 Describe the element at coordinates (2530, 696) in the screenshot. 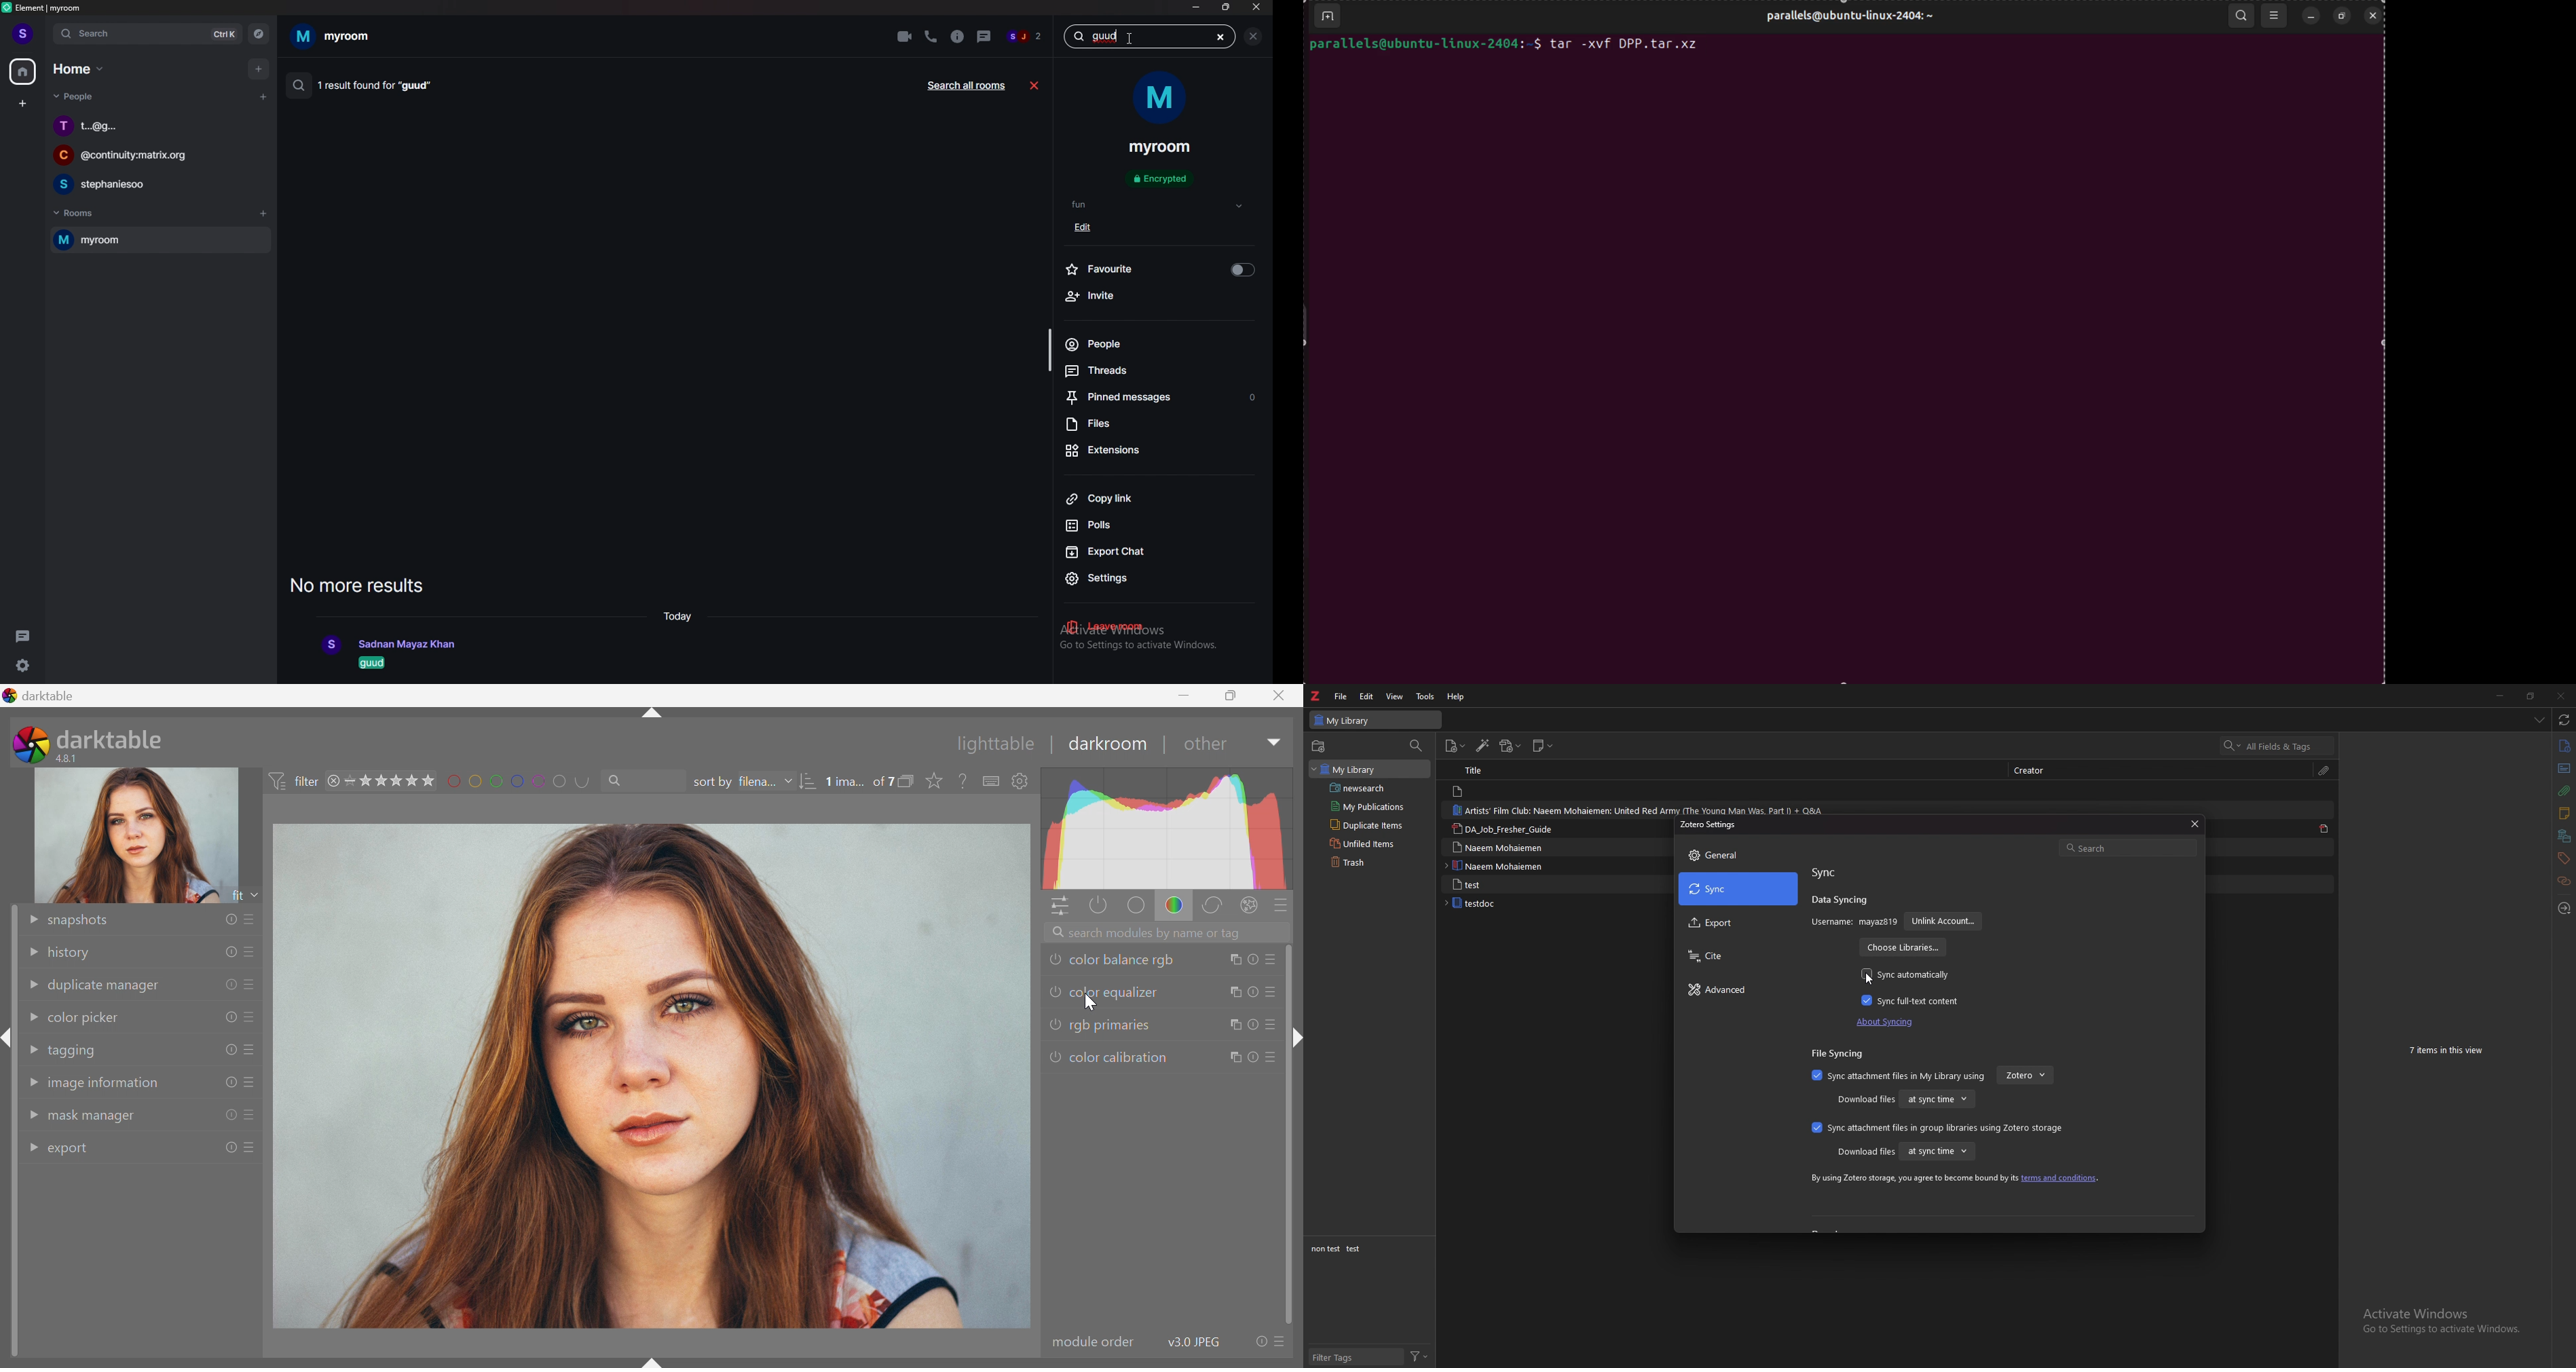

I see `resize` at that location.